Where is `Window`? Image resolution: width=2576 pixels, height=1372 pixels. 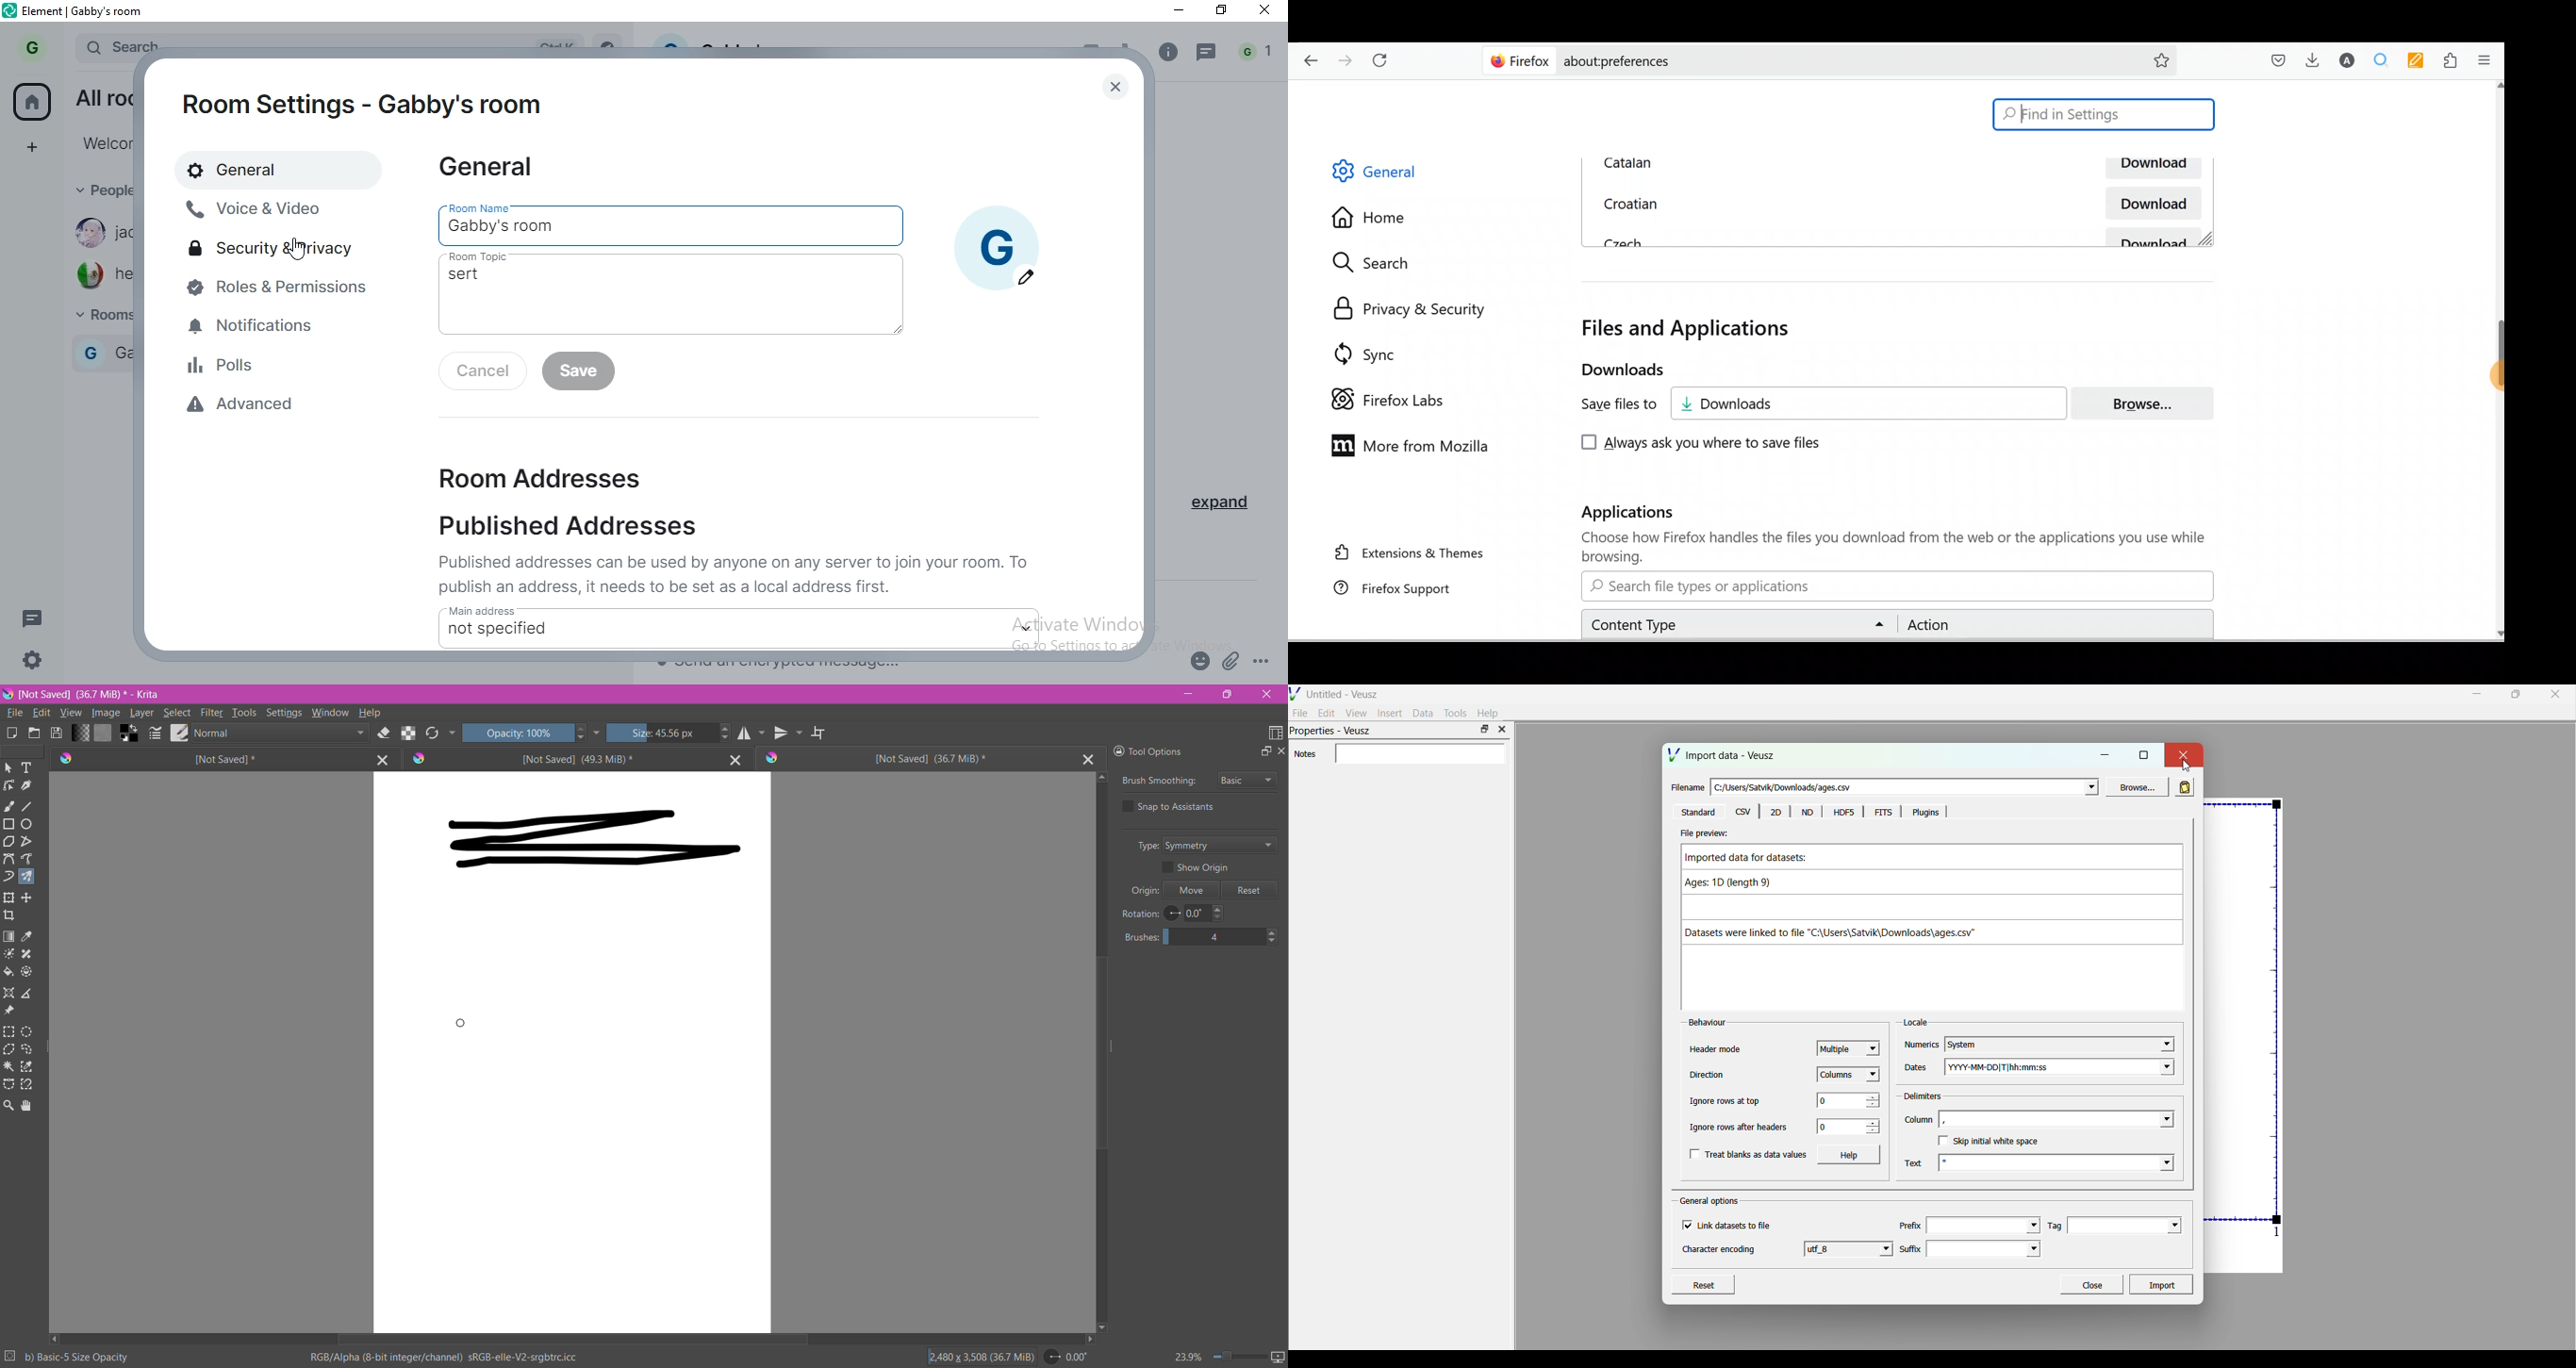
Window is located at coordinates (331, 712).